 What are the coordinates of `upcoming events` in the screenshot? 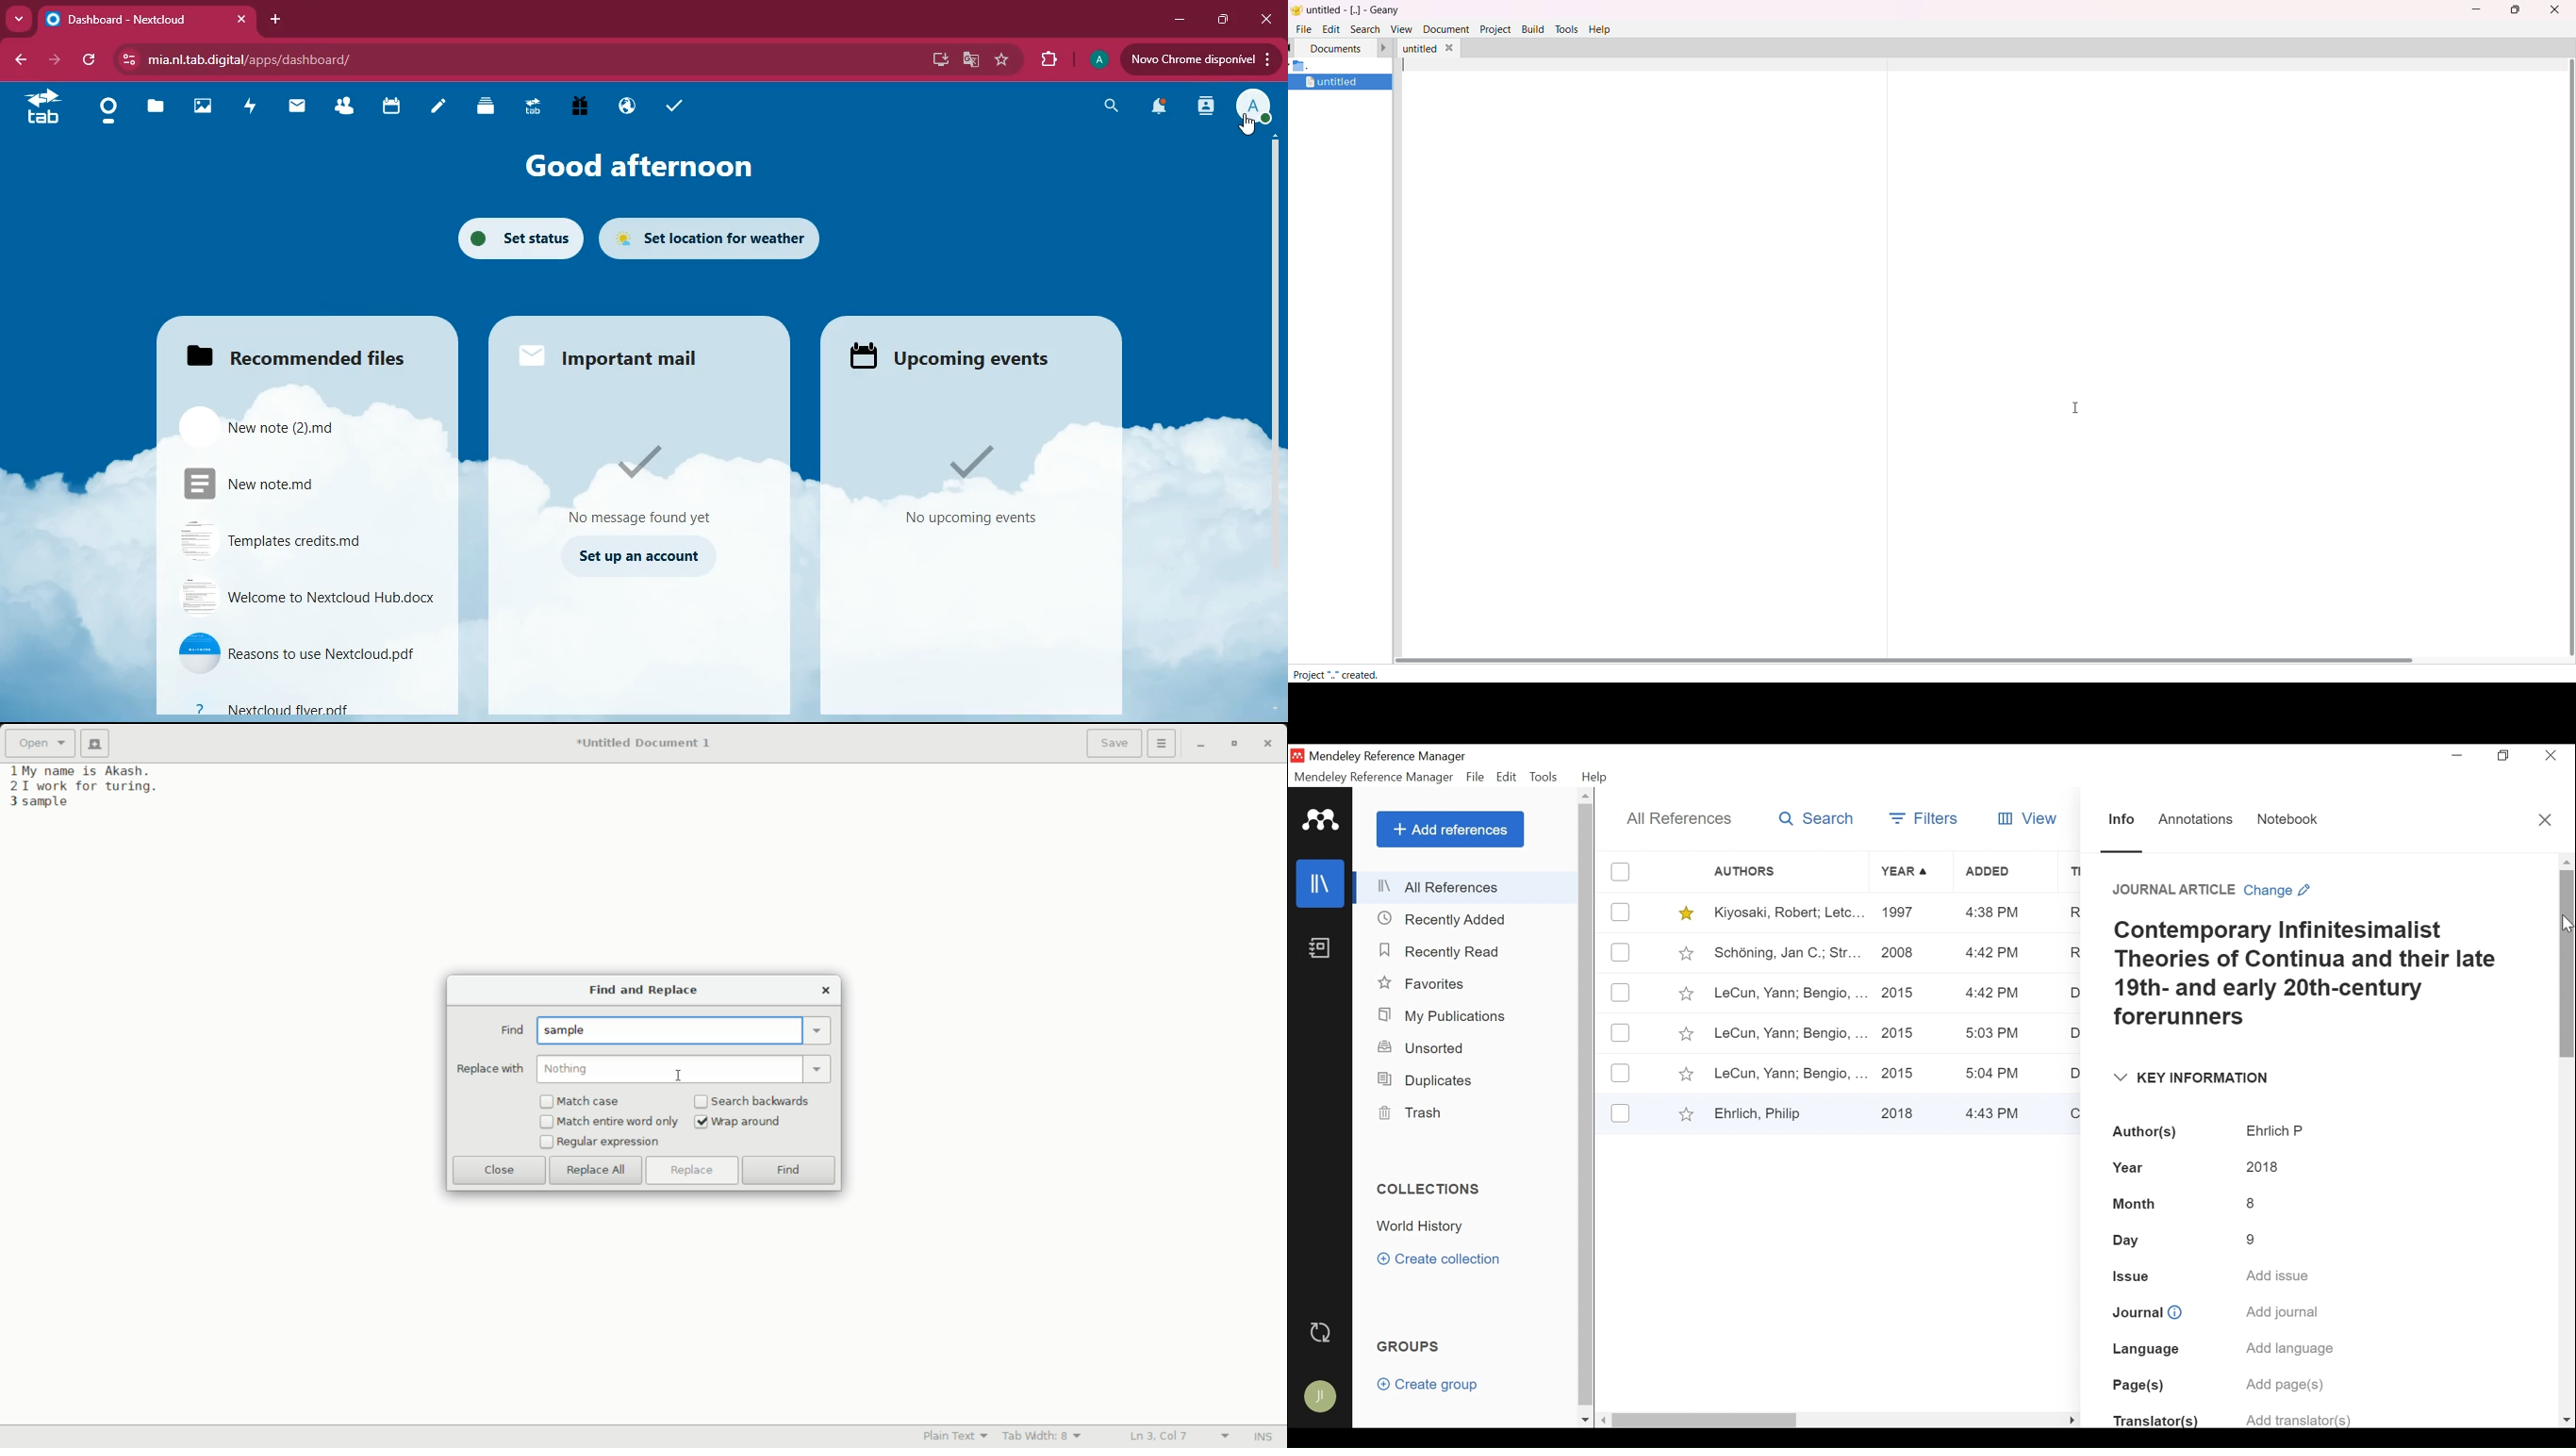 It's located at (957, 356).